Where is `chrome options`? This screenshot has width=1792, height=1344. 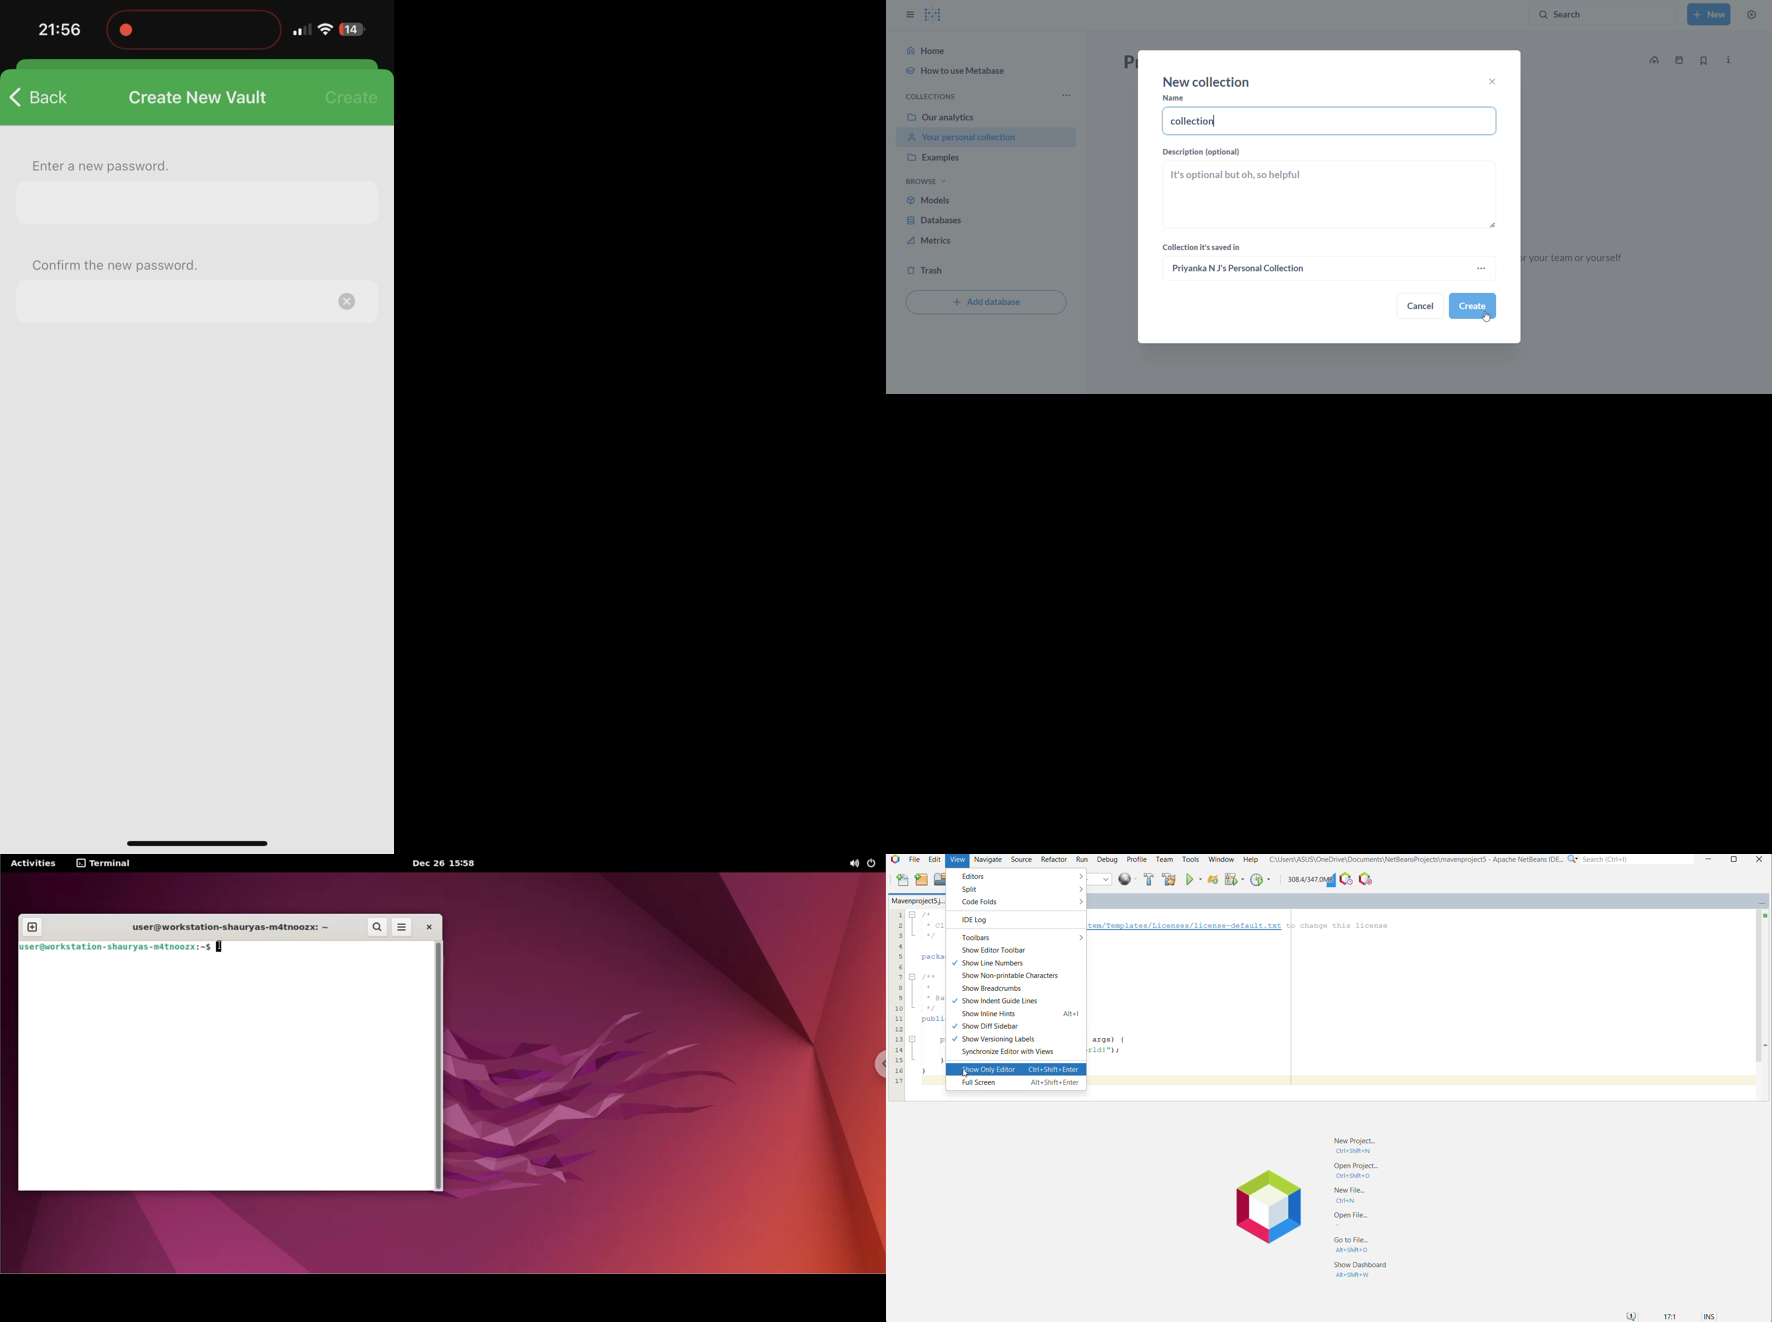
chrome options is located at coordinates (875, 1067).